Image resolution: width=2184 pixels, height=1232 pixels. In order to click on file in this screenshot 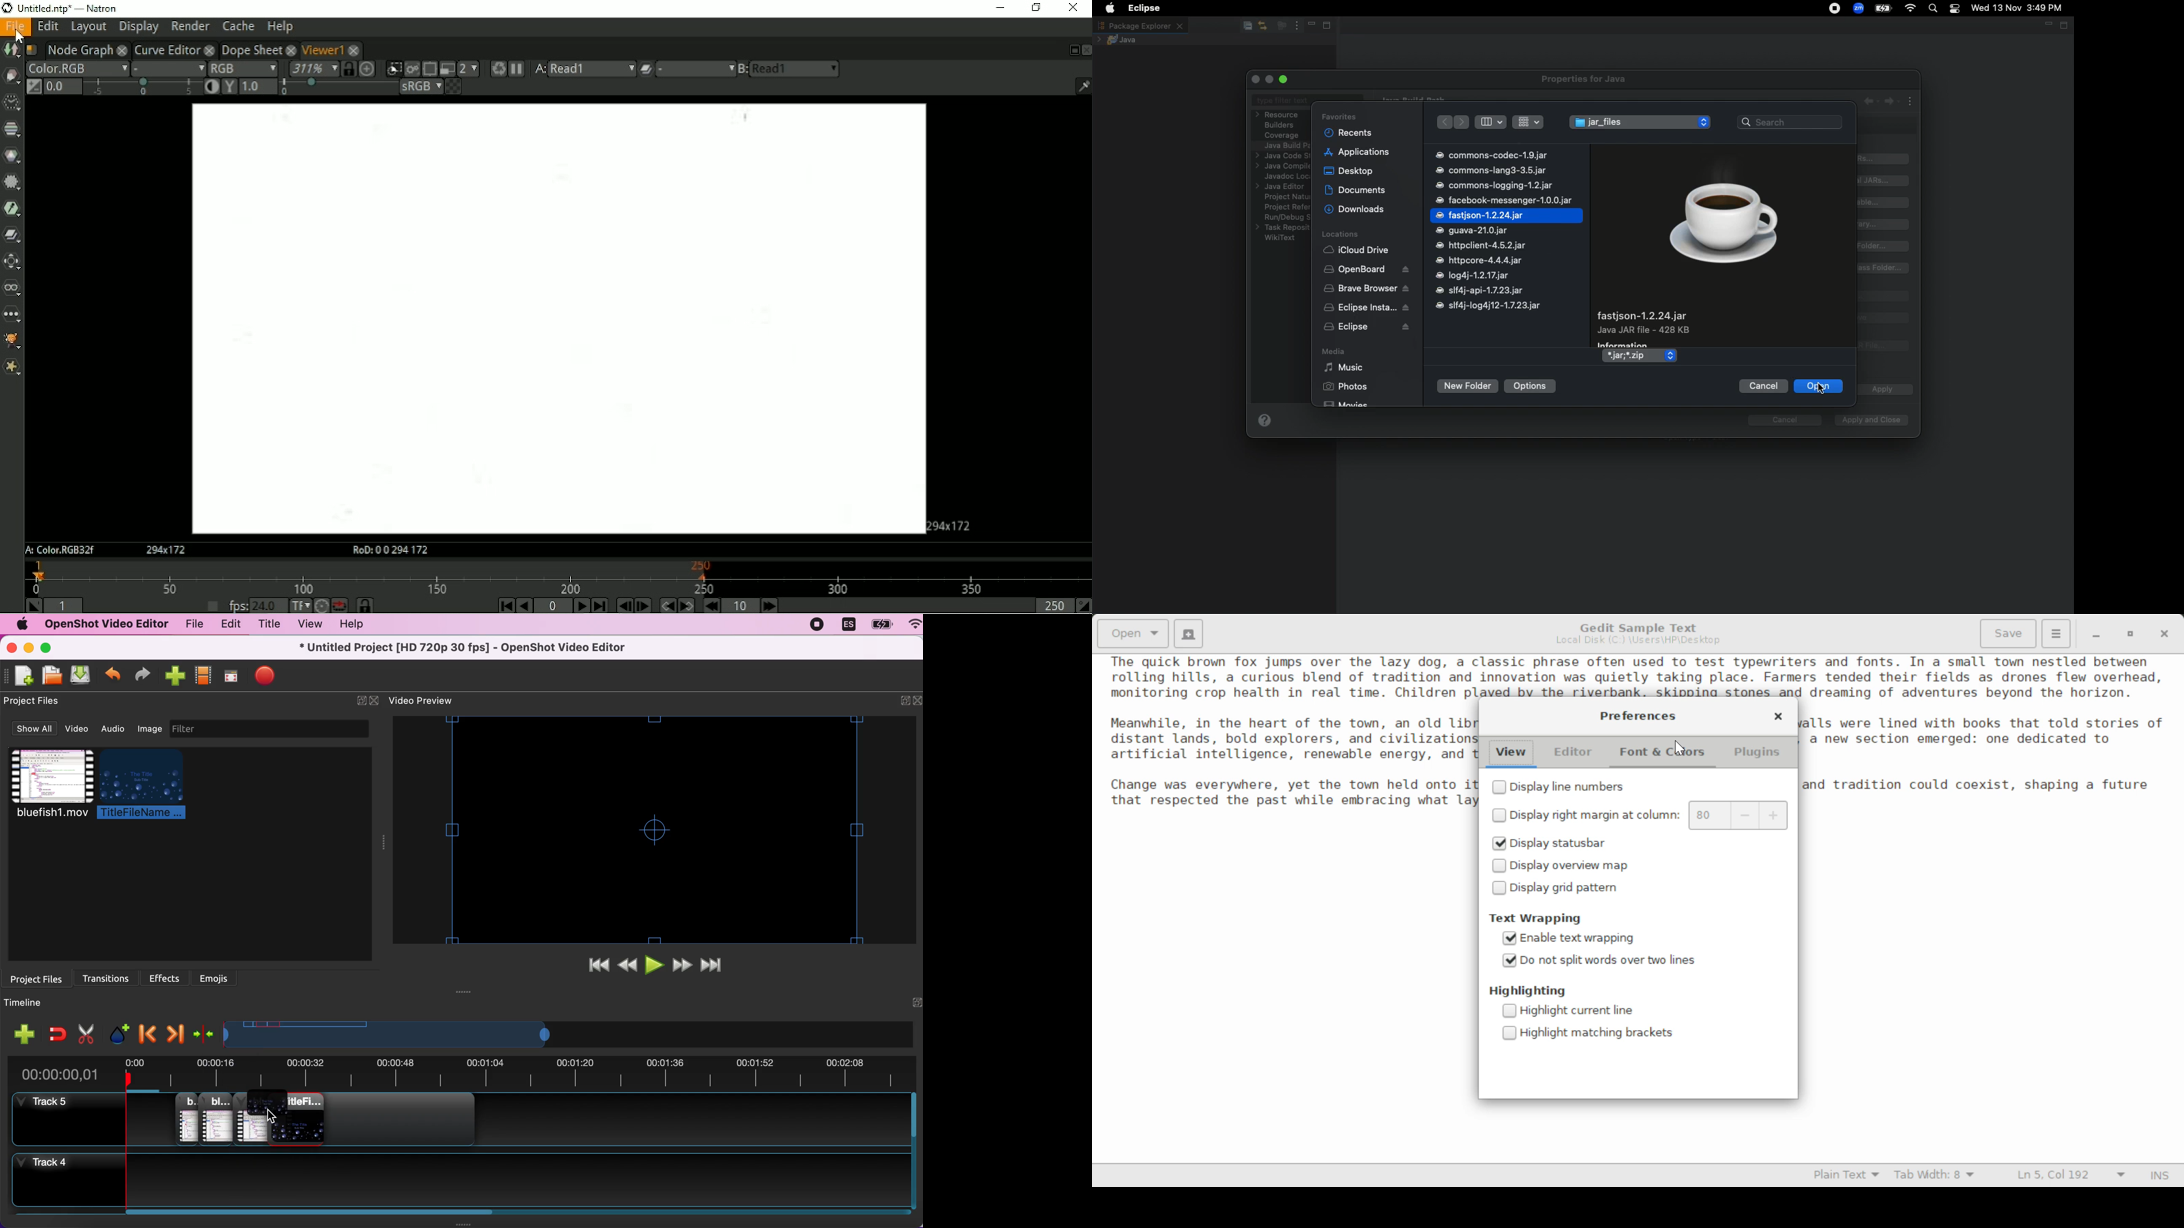, I will do `click(191, 626)`.